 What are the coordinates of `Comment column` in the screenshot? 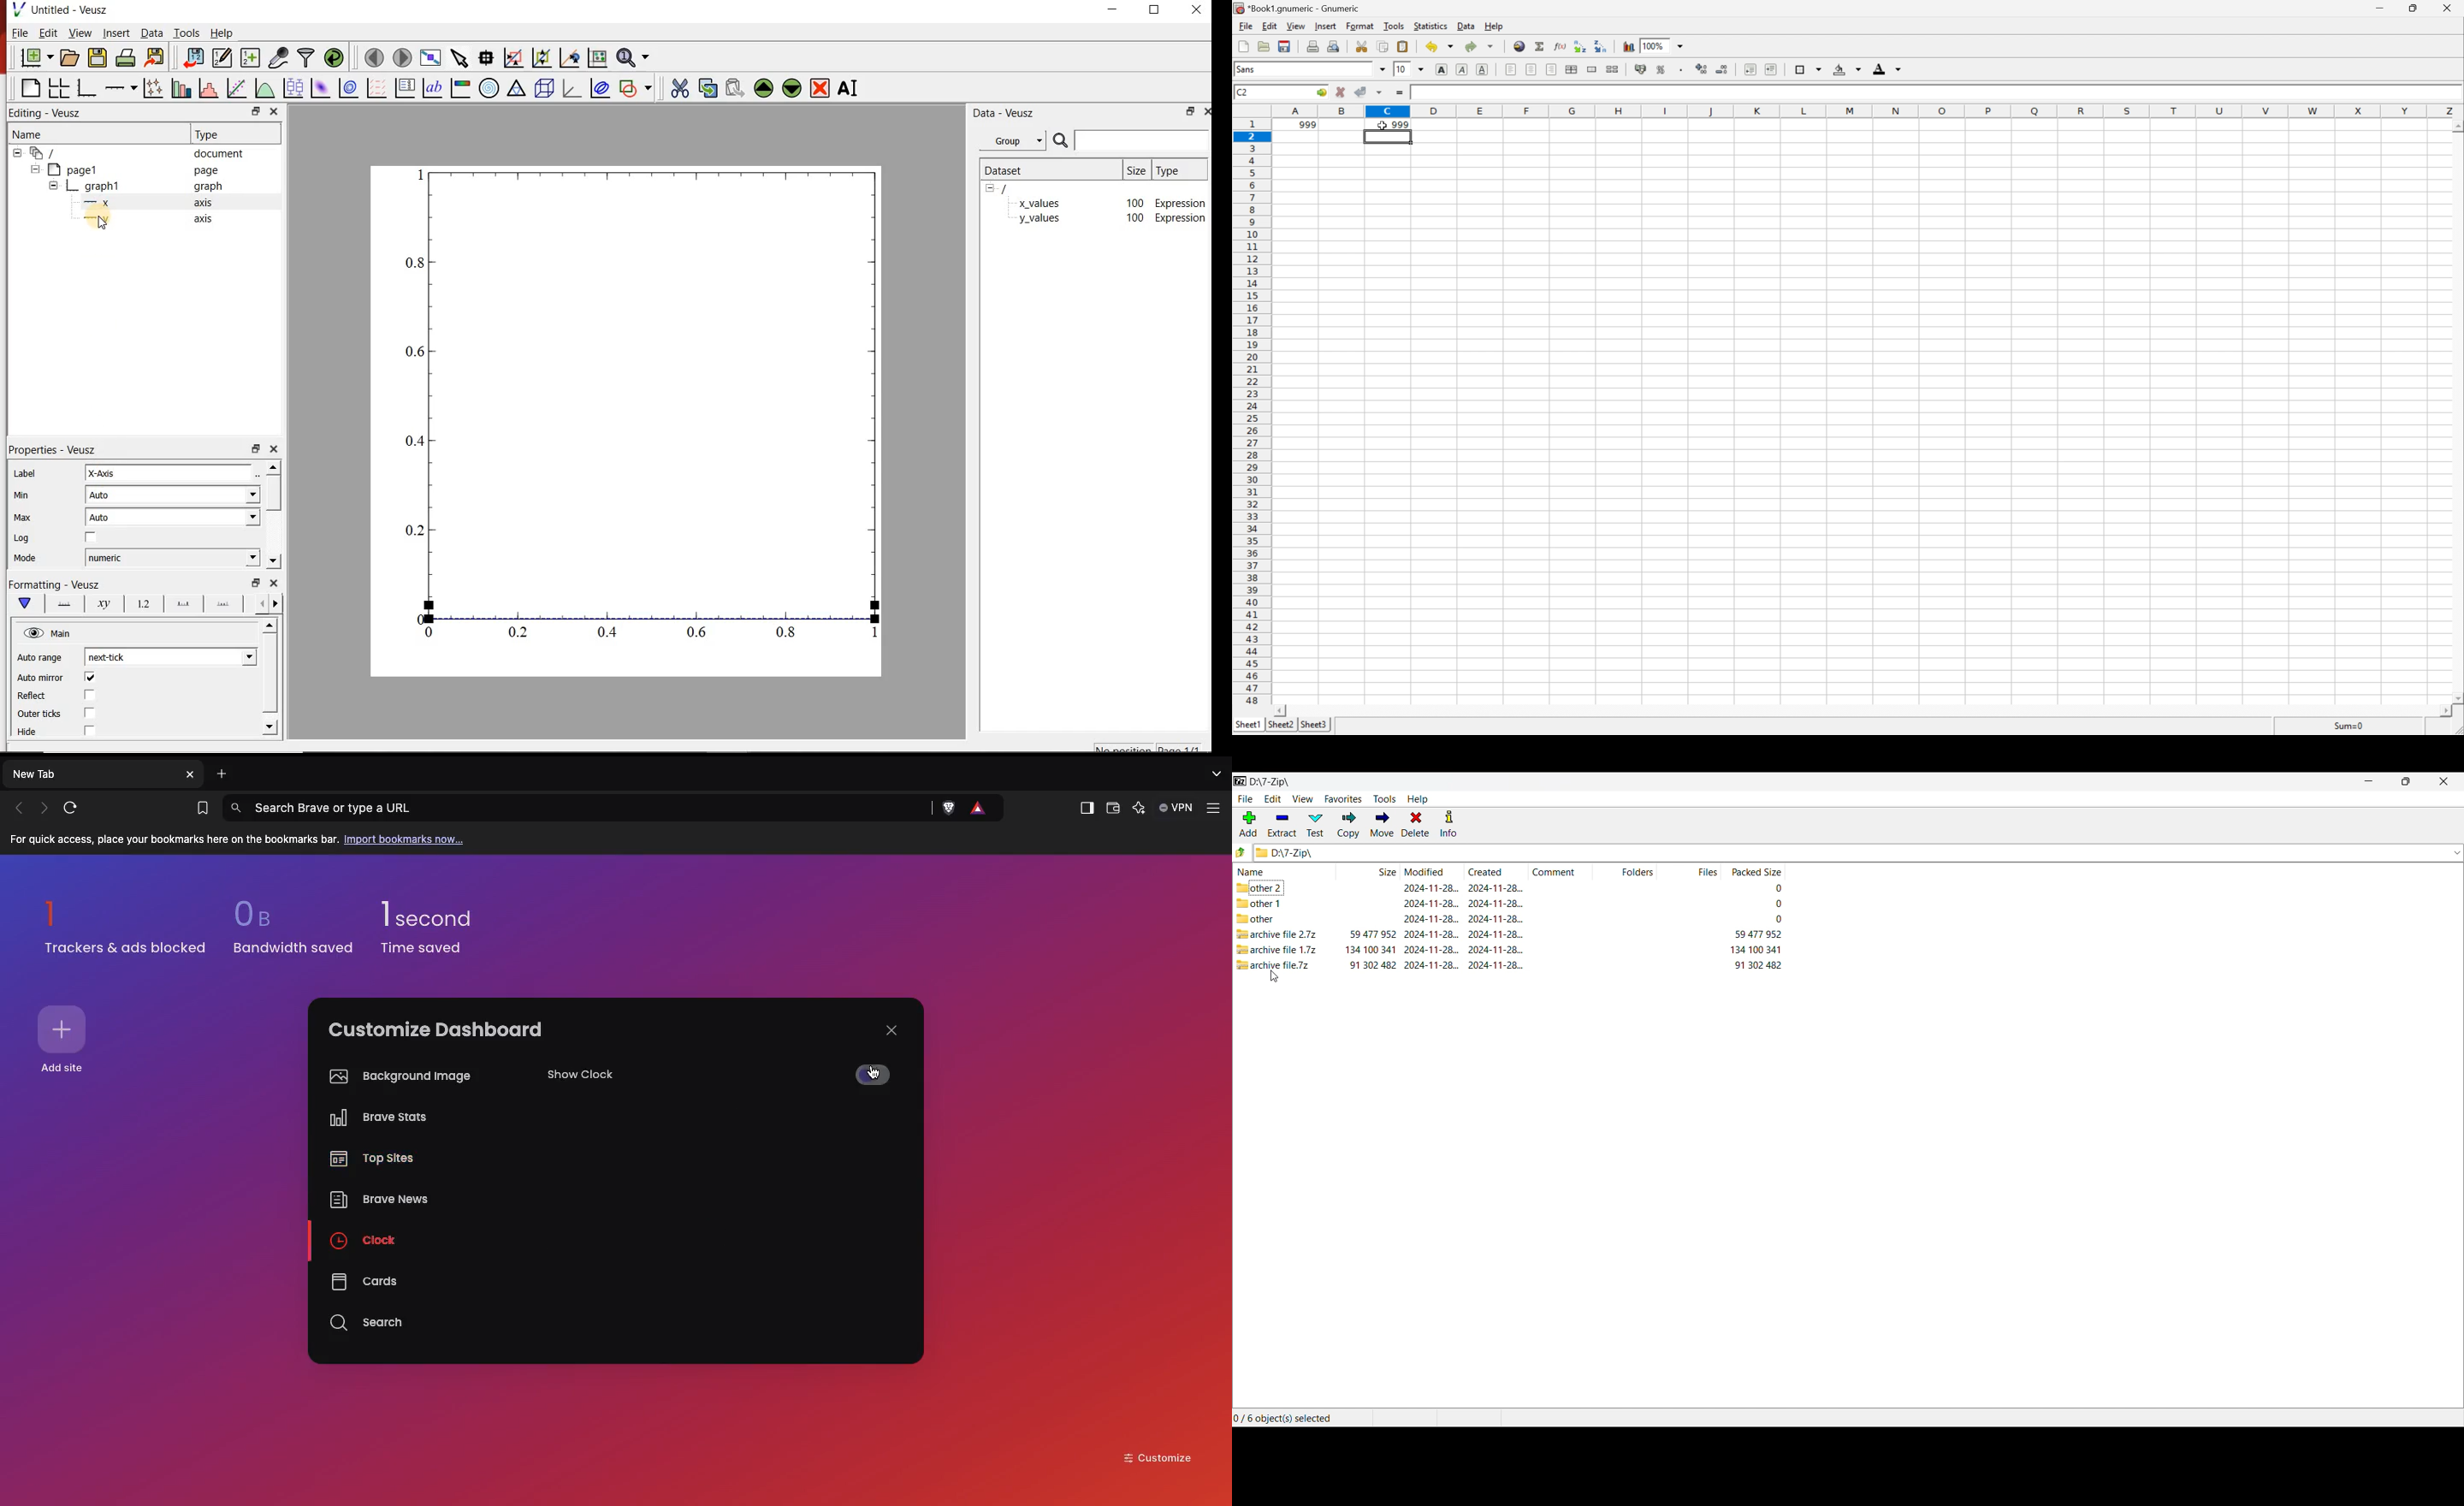 It's located at (1561, 870).